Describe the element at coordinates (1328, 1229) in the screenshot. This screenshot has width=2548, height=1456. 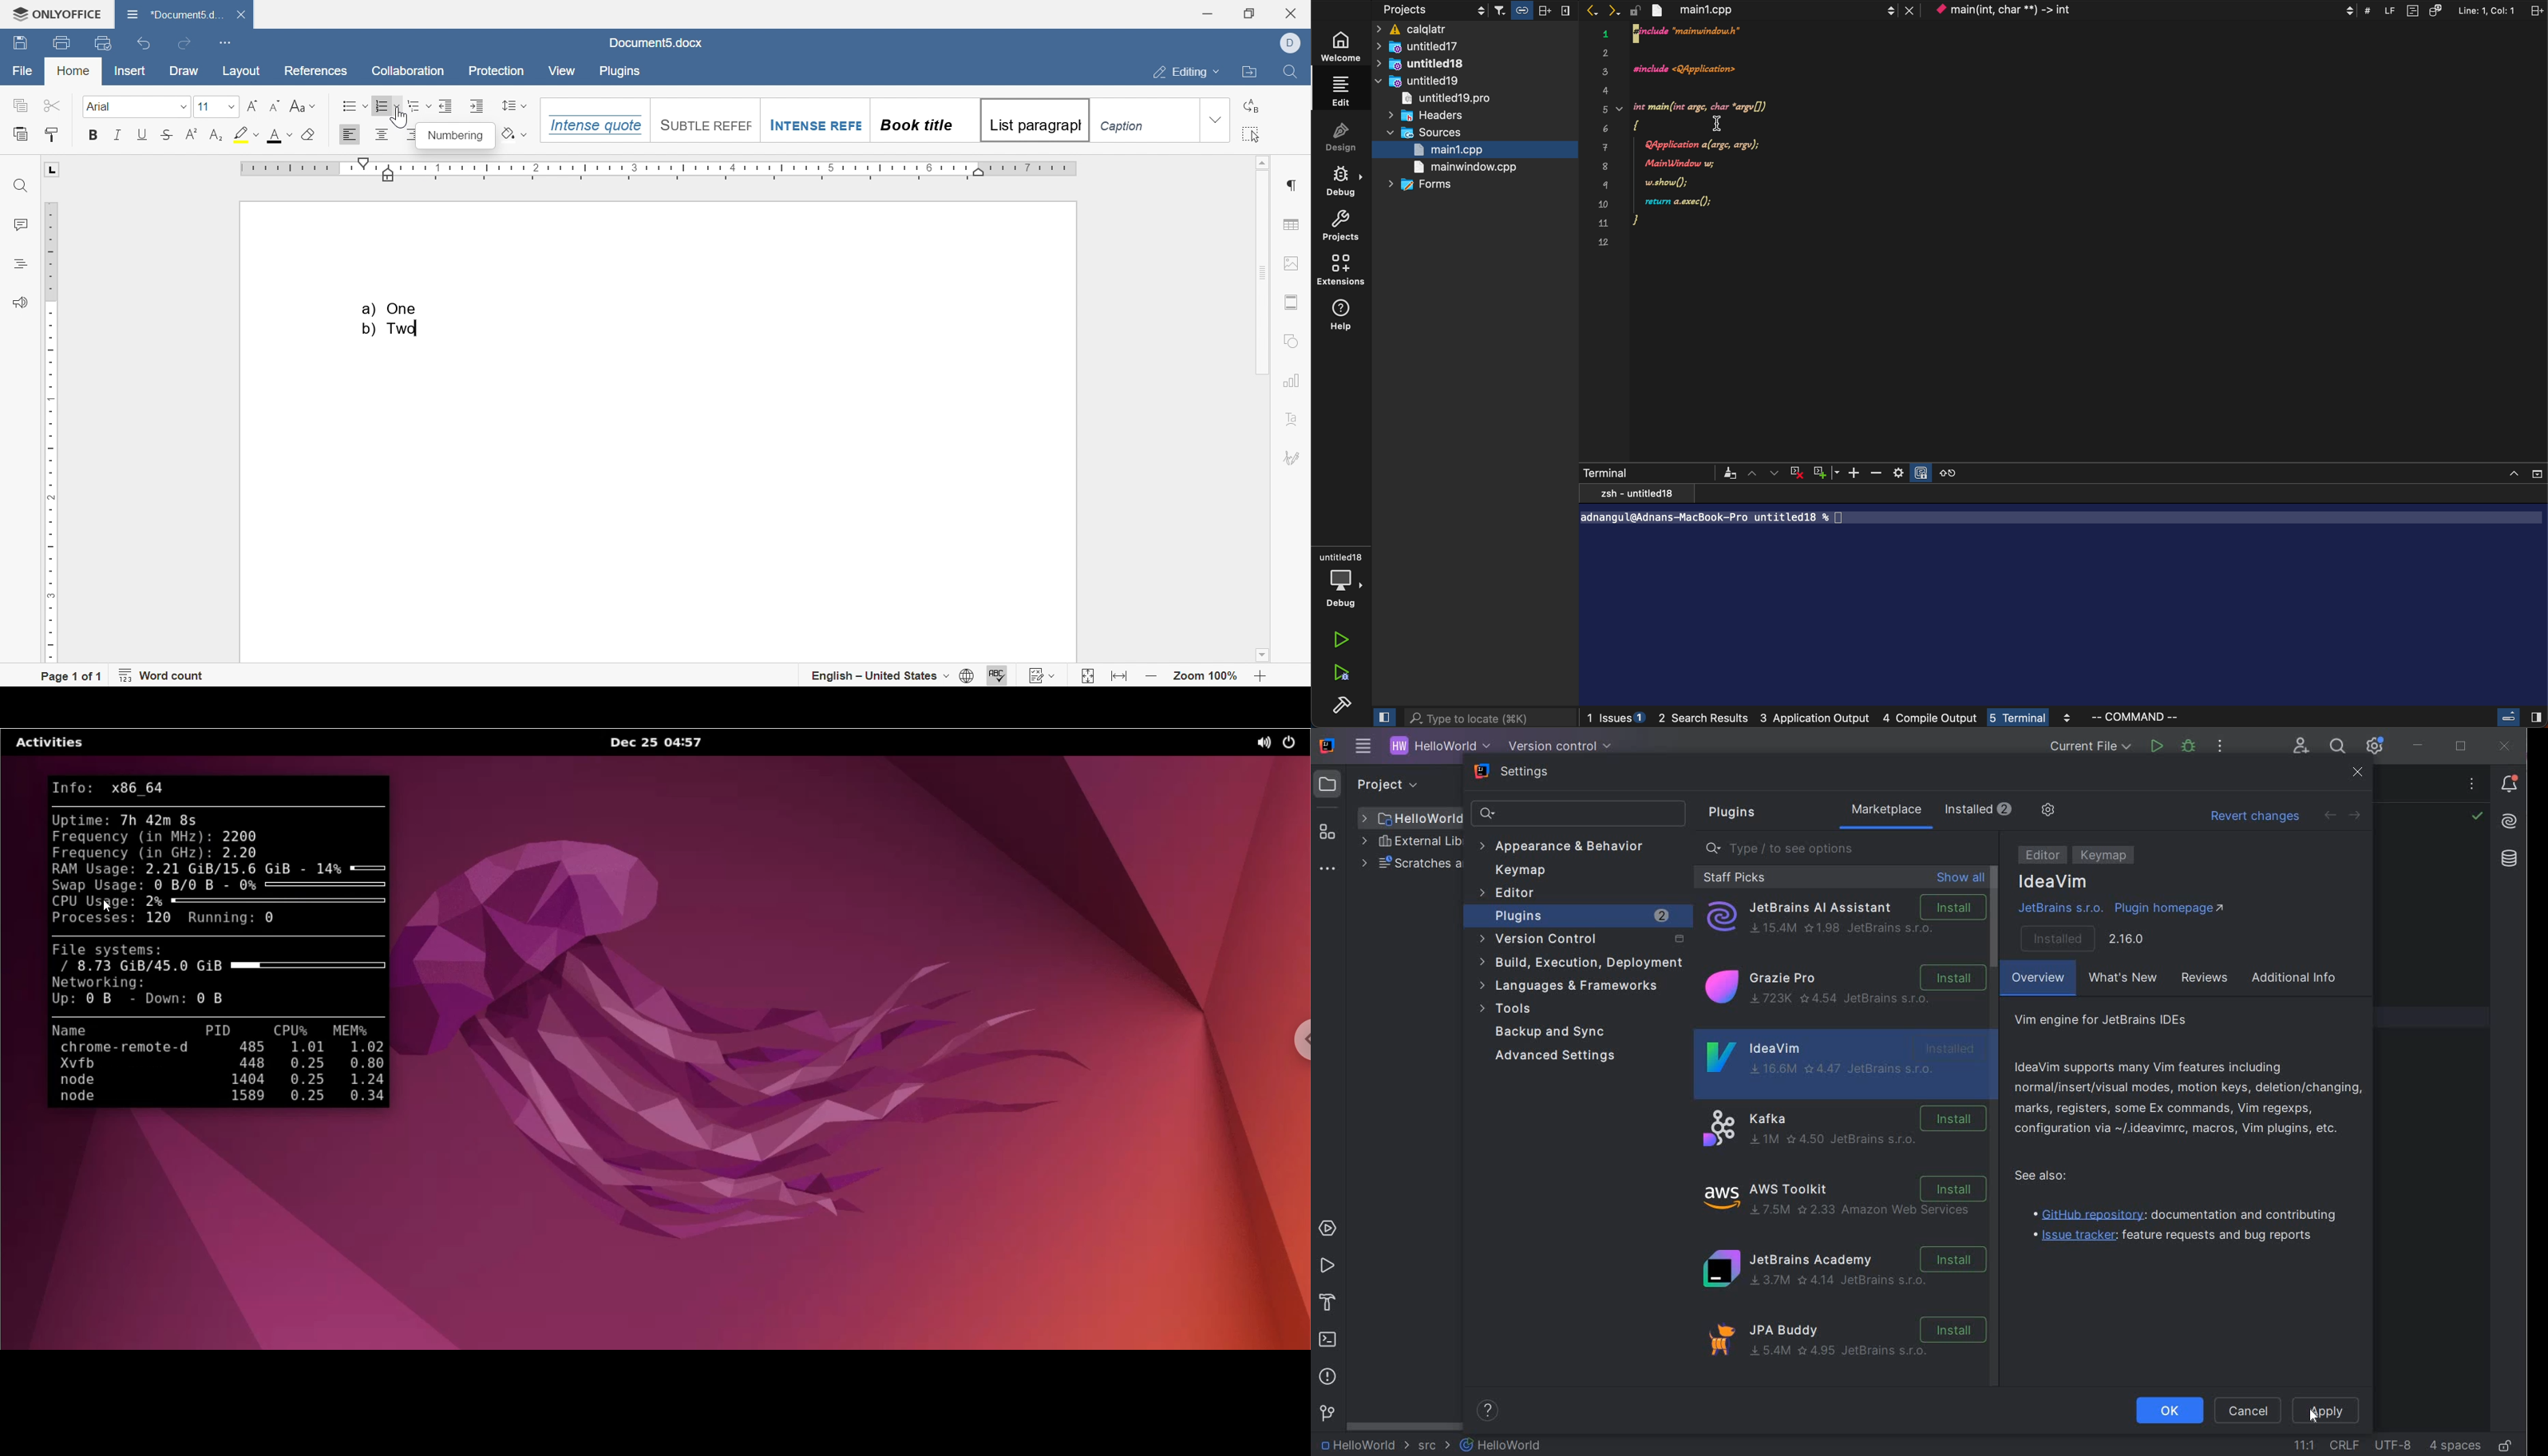
I see `SERVICES` at that location.